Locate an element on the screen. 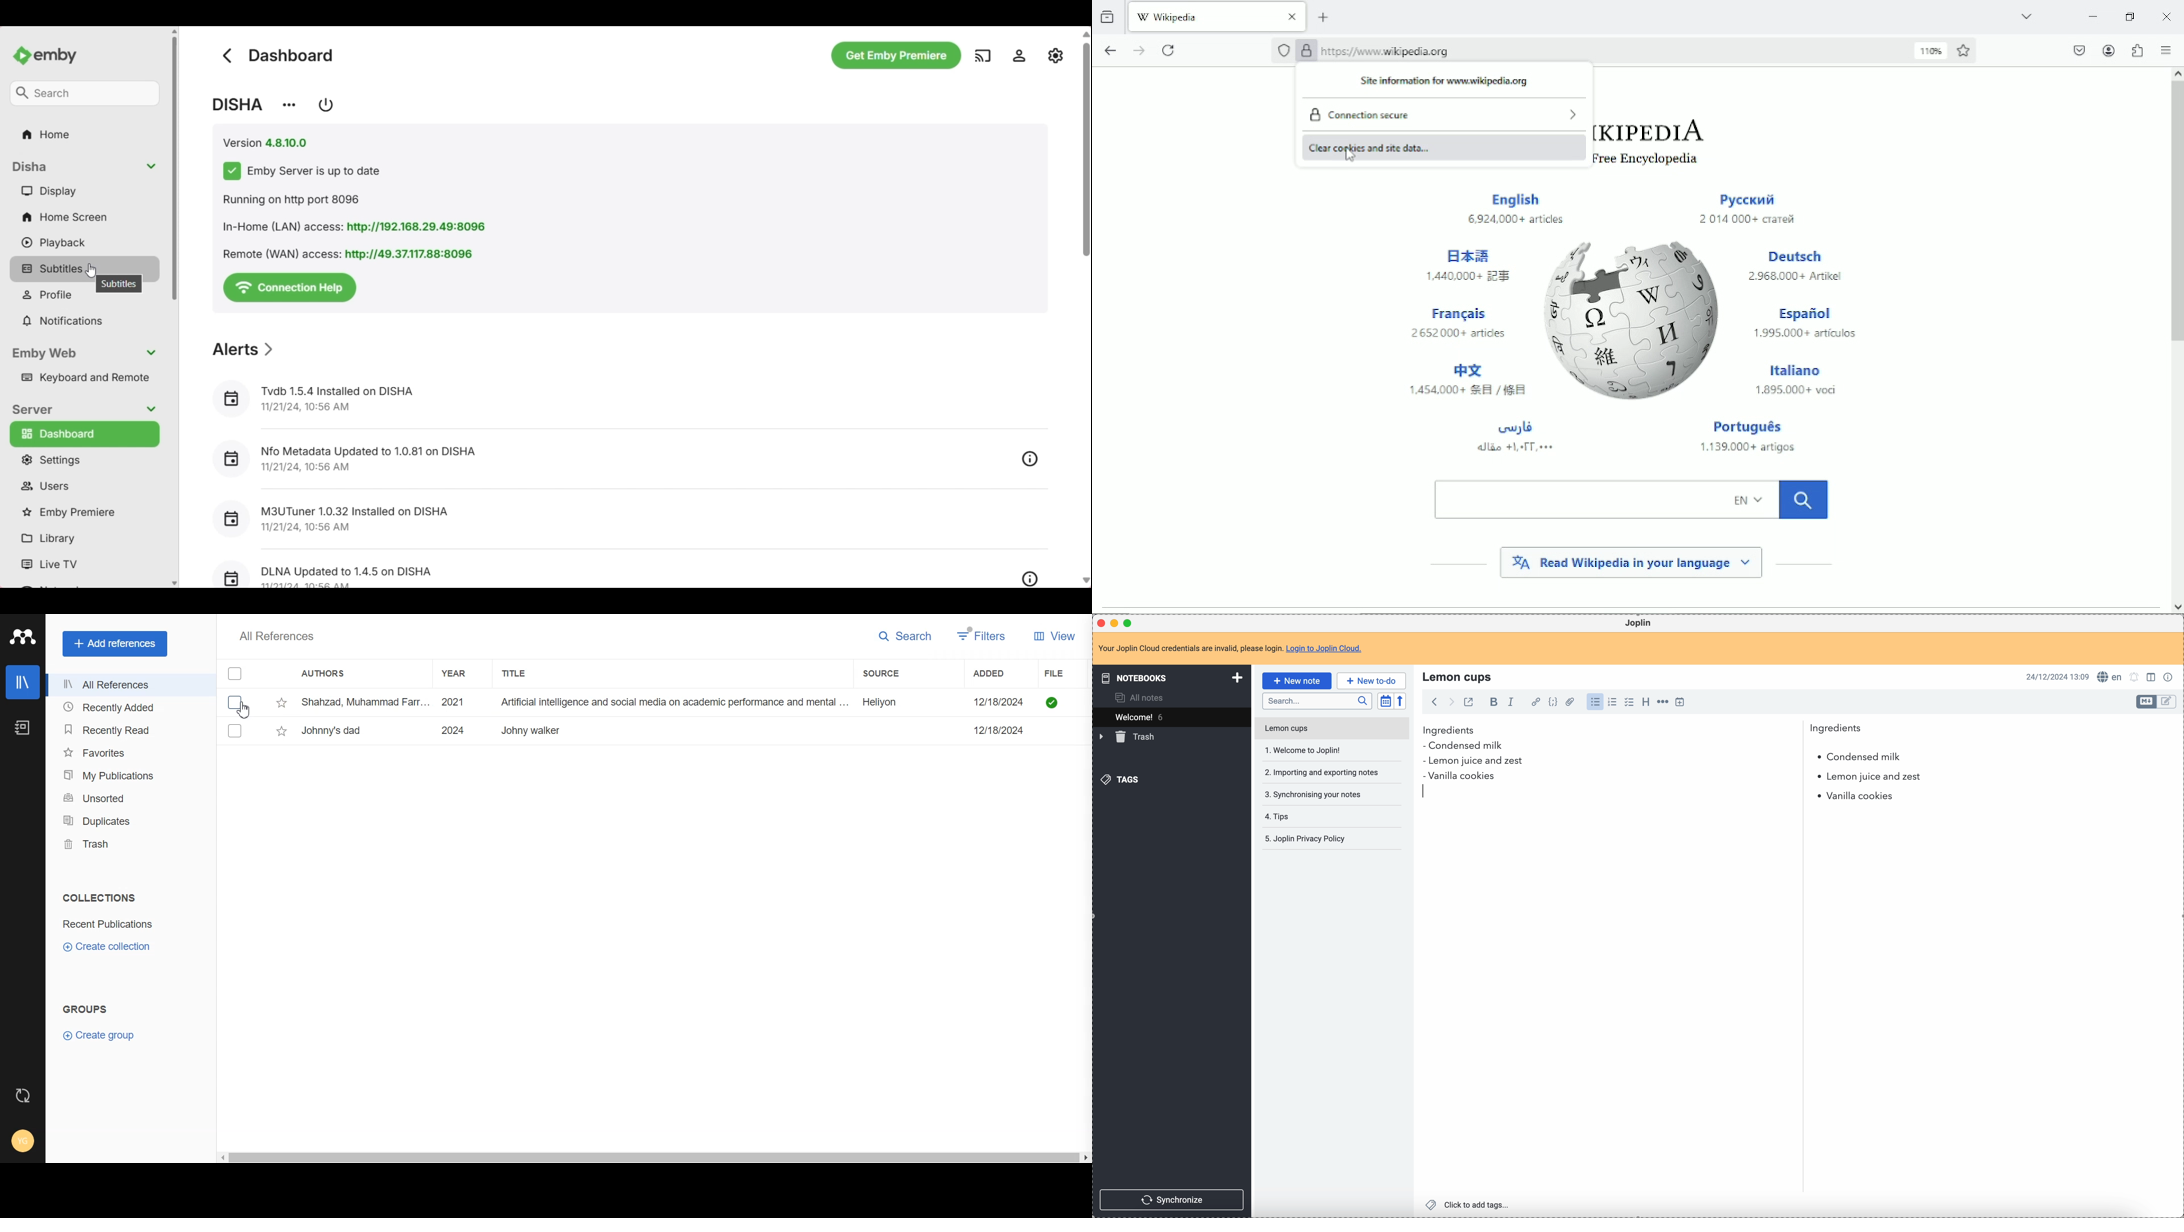  Collapse Emby web is located at coordinates (87, 354).